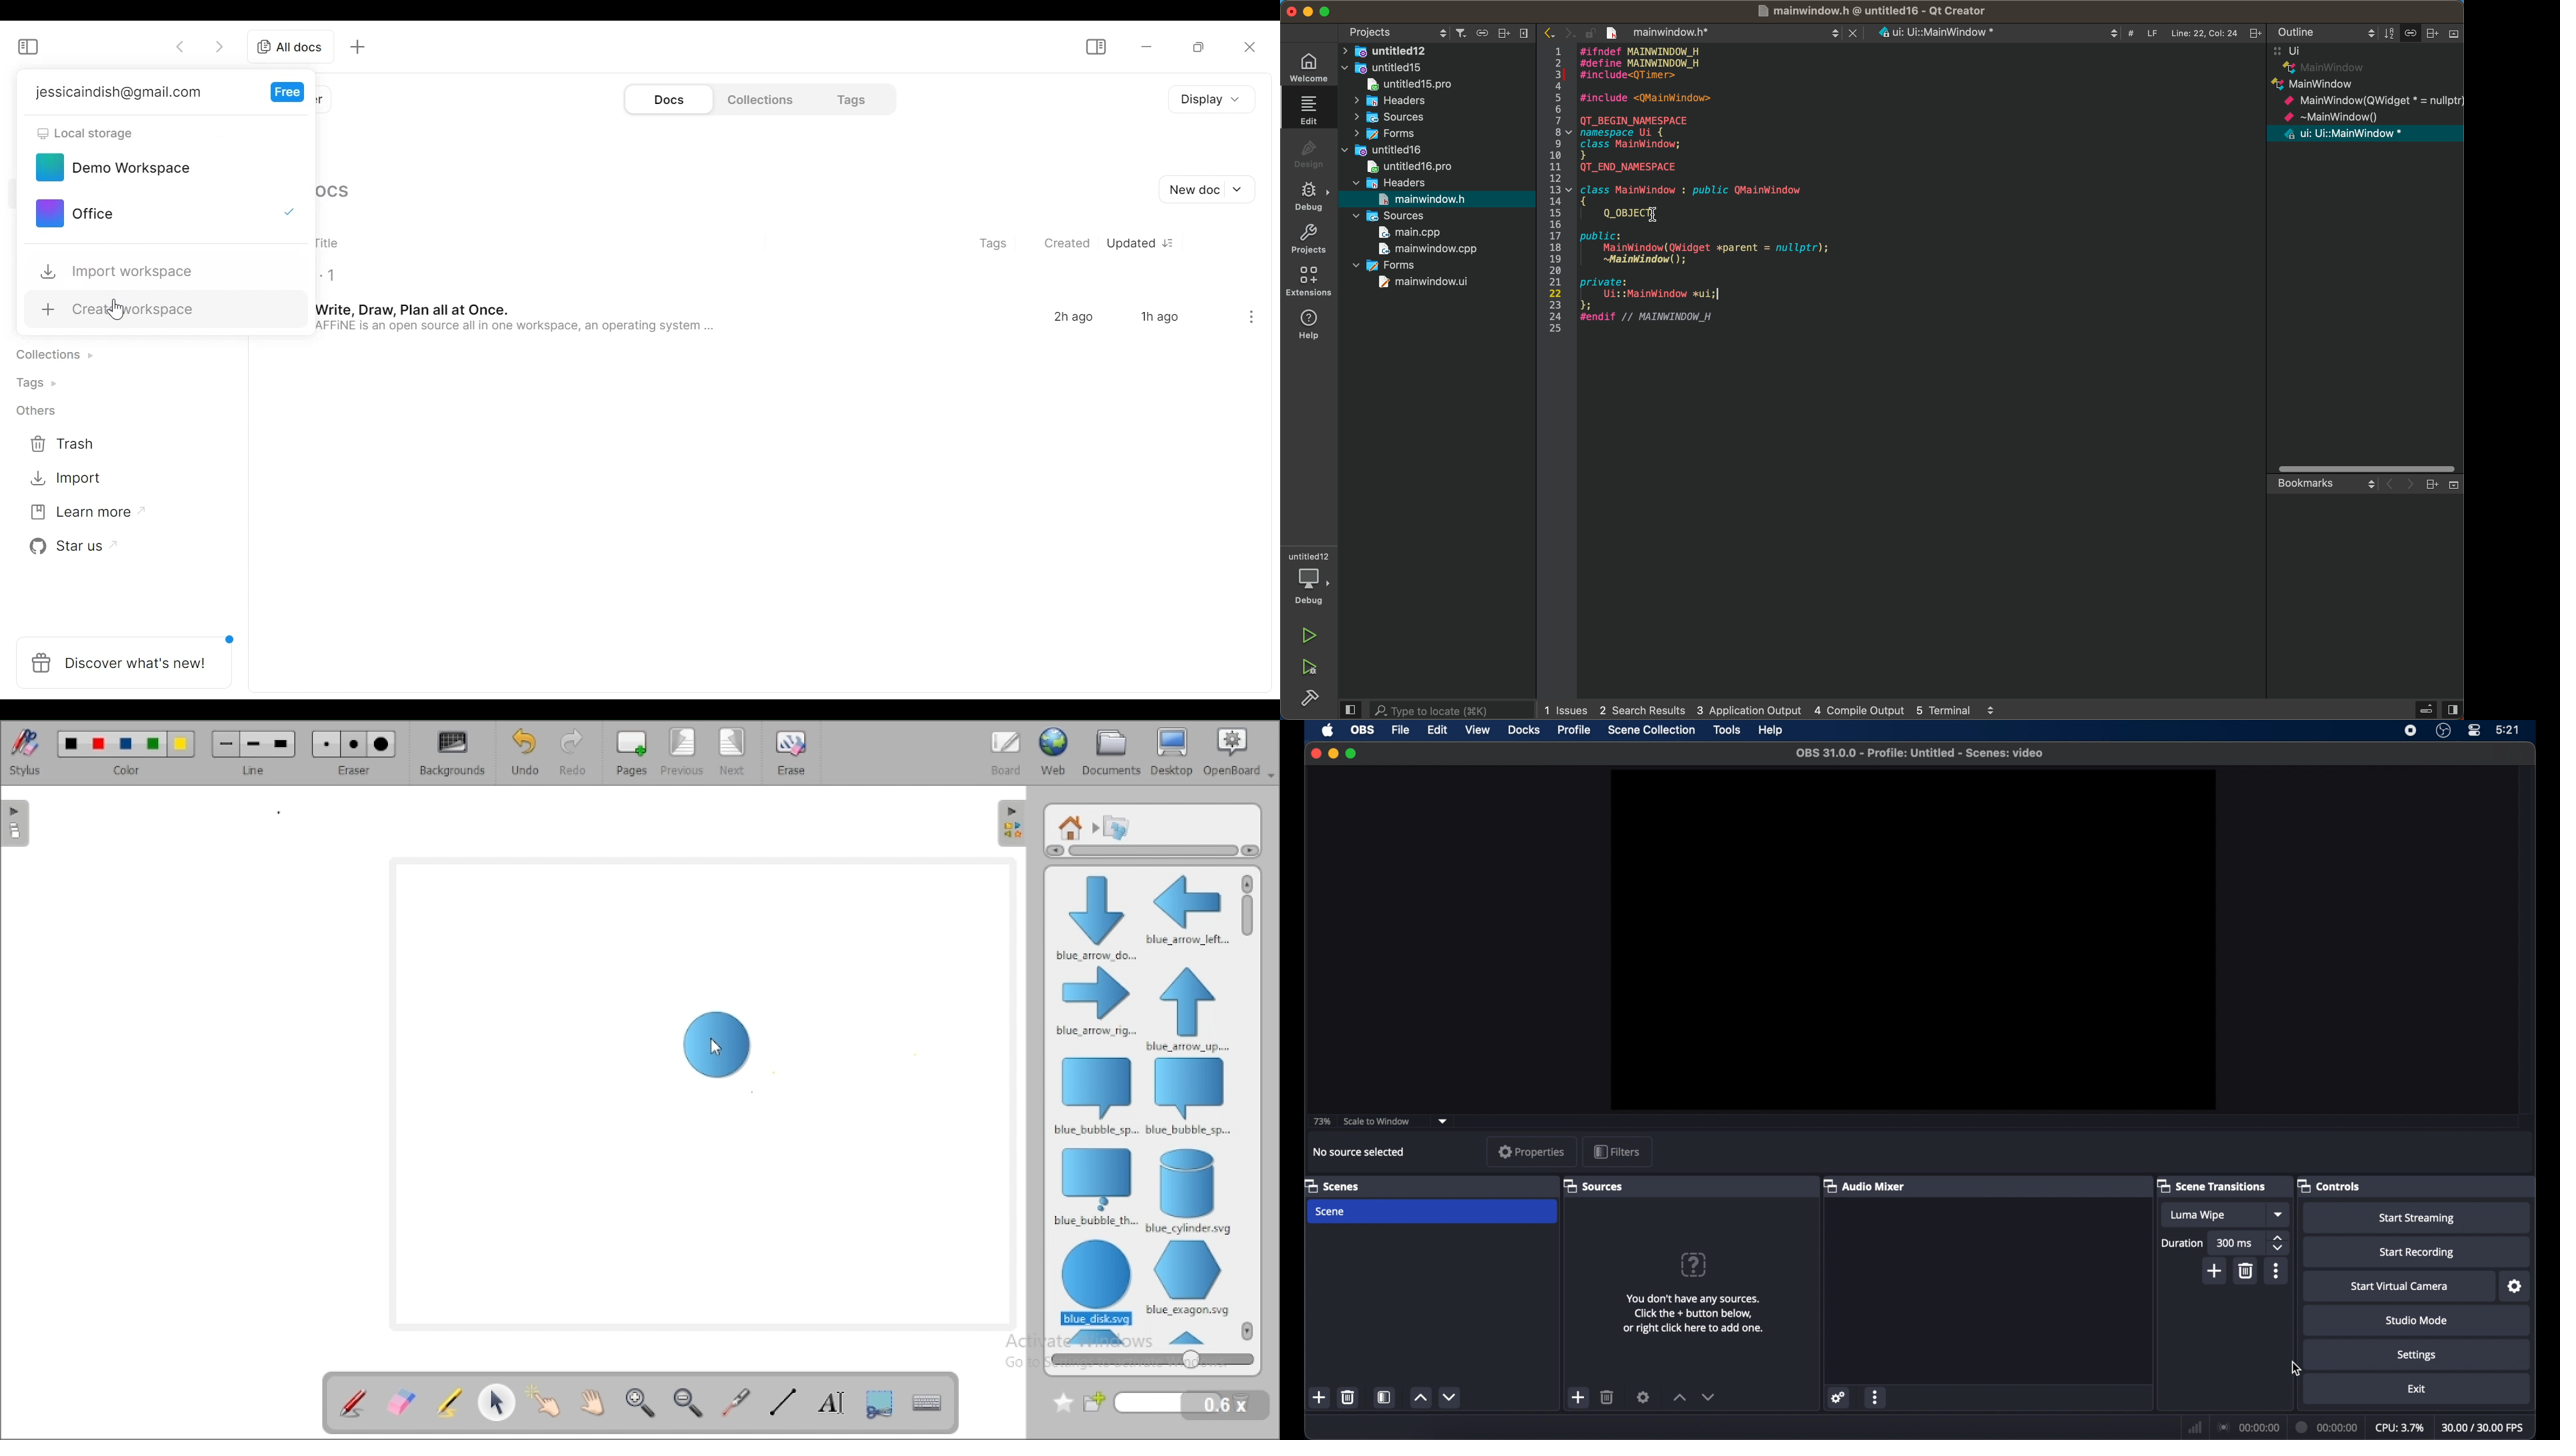 Image resolution: width=2576 pixels, height=1456 pixels. What do you see at coordinates (1524, 730) in the screenshot?
I see `docks` at bounding box center [1524, 730].